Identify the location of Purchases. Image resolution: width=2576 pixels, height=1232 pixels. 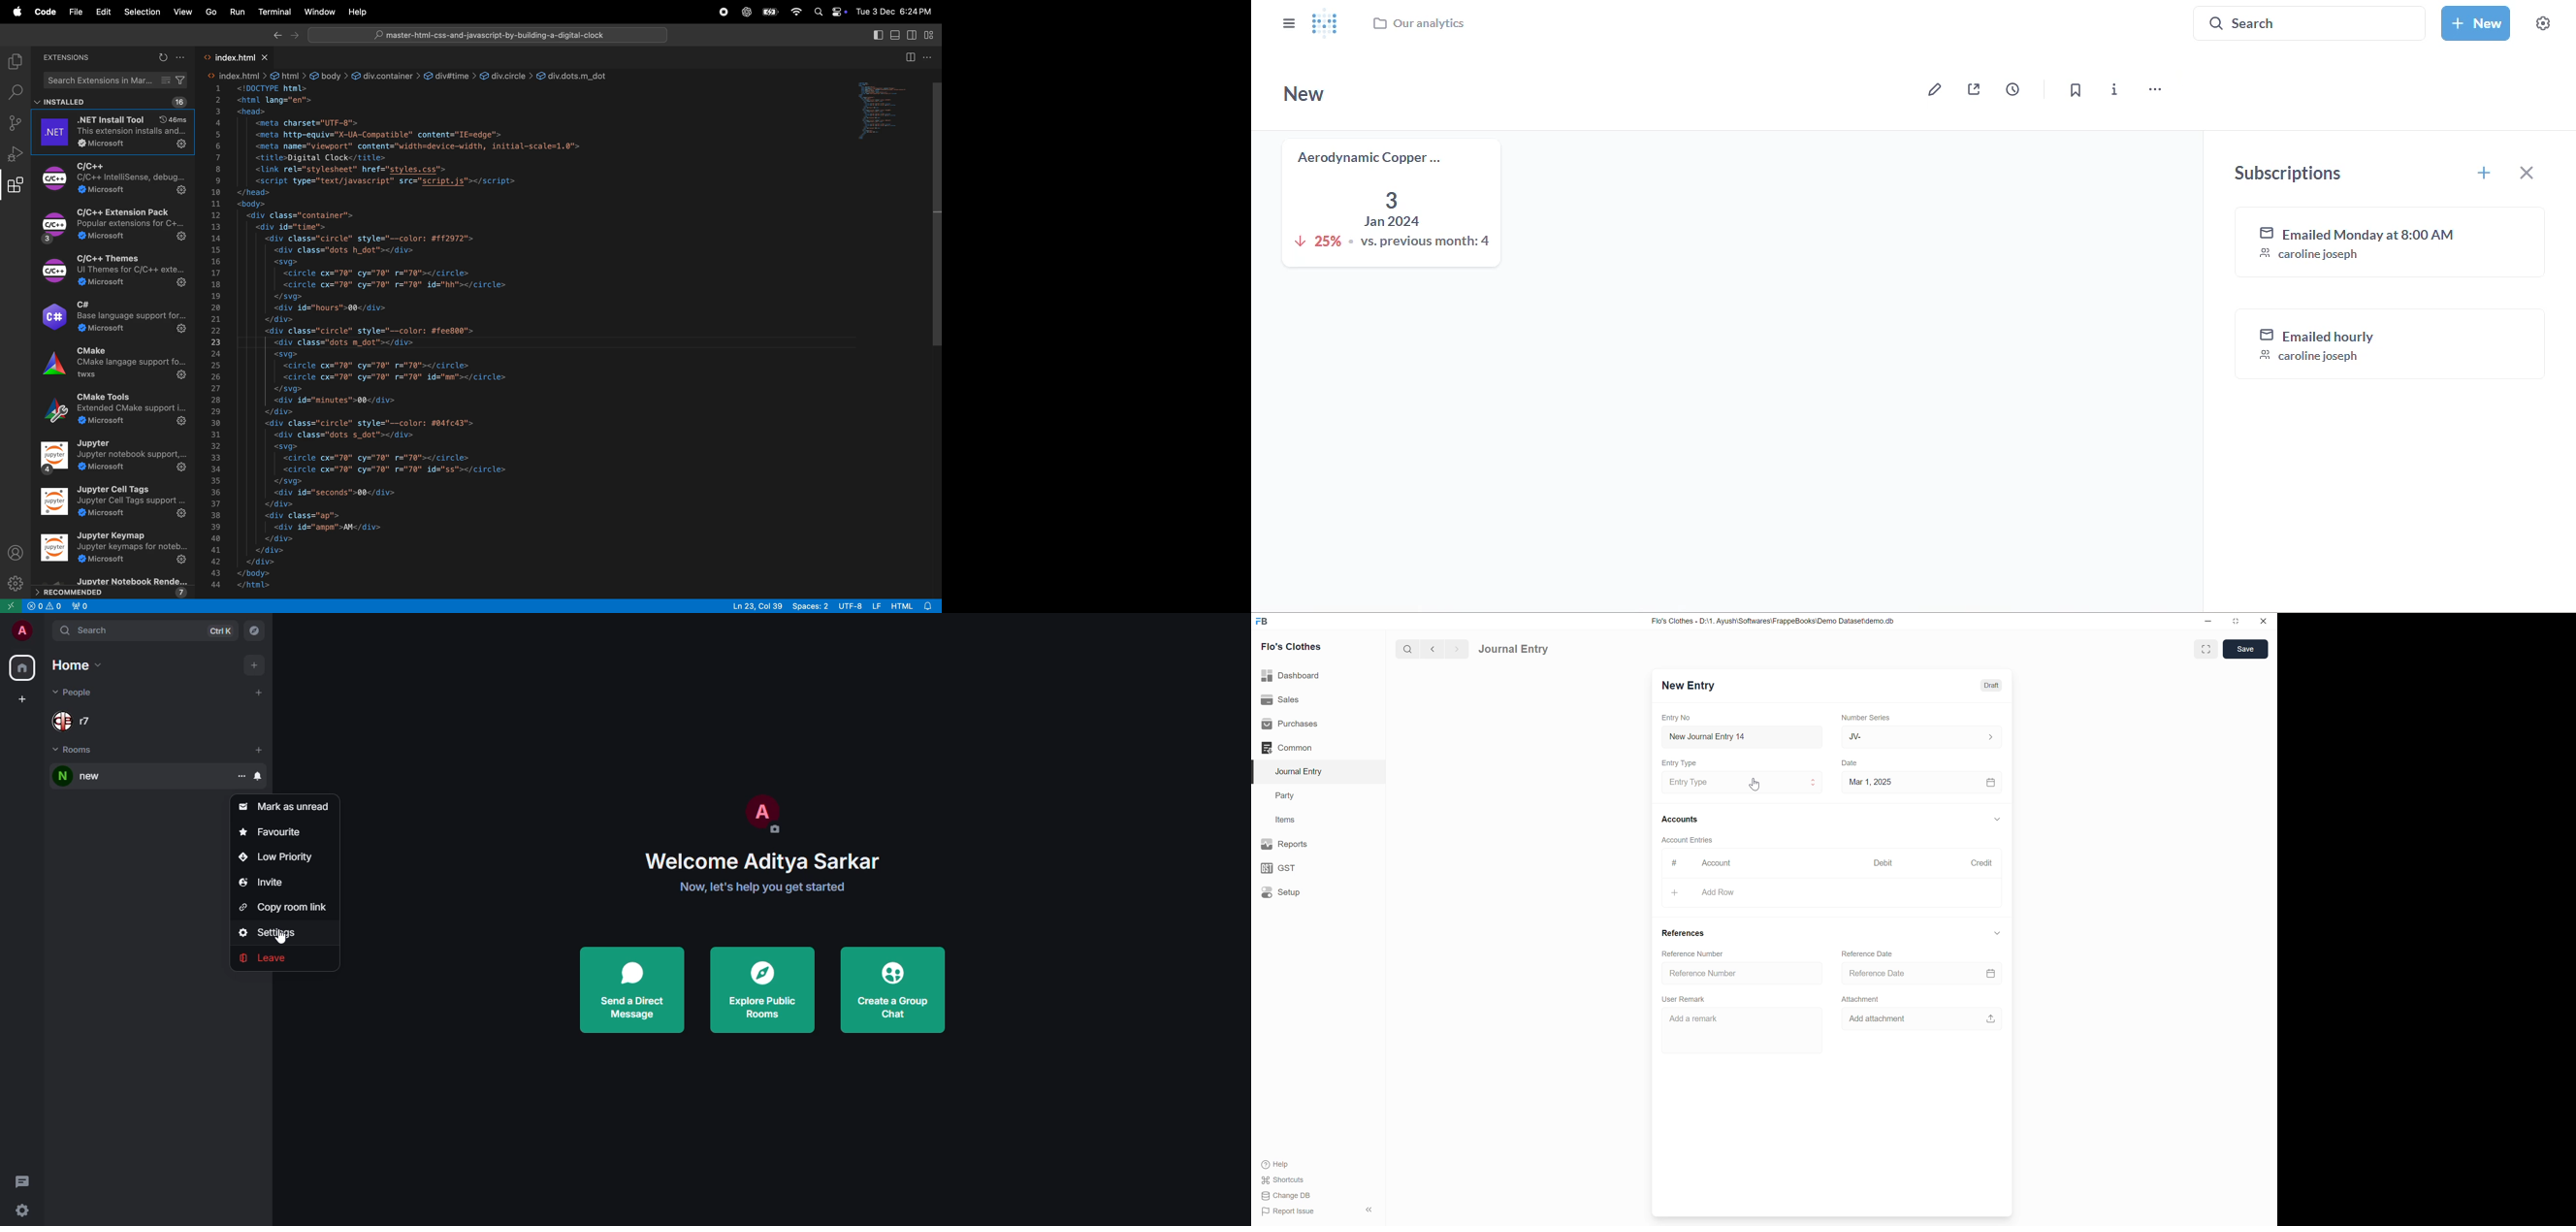
(1292, 724).